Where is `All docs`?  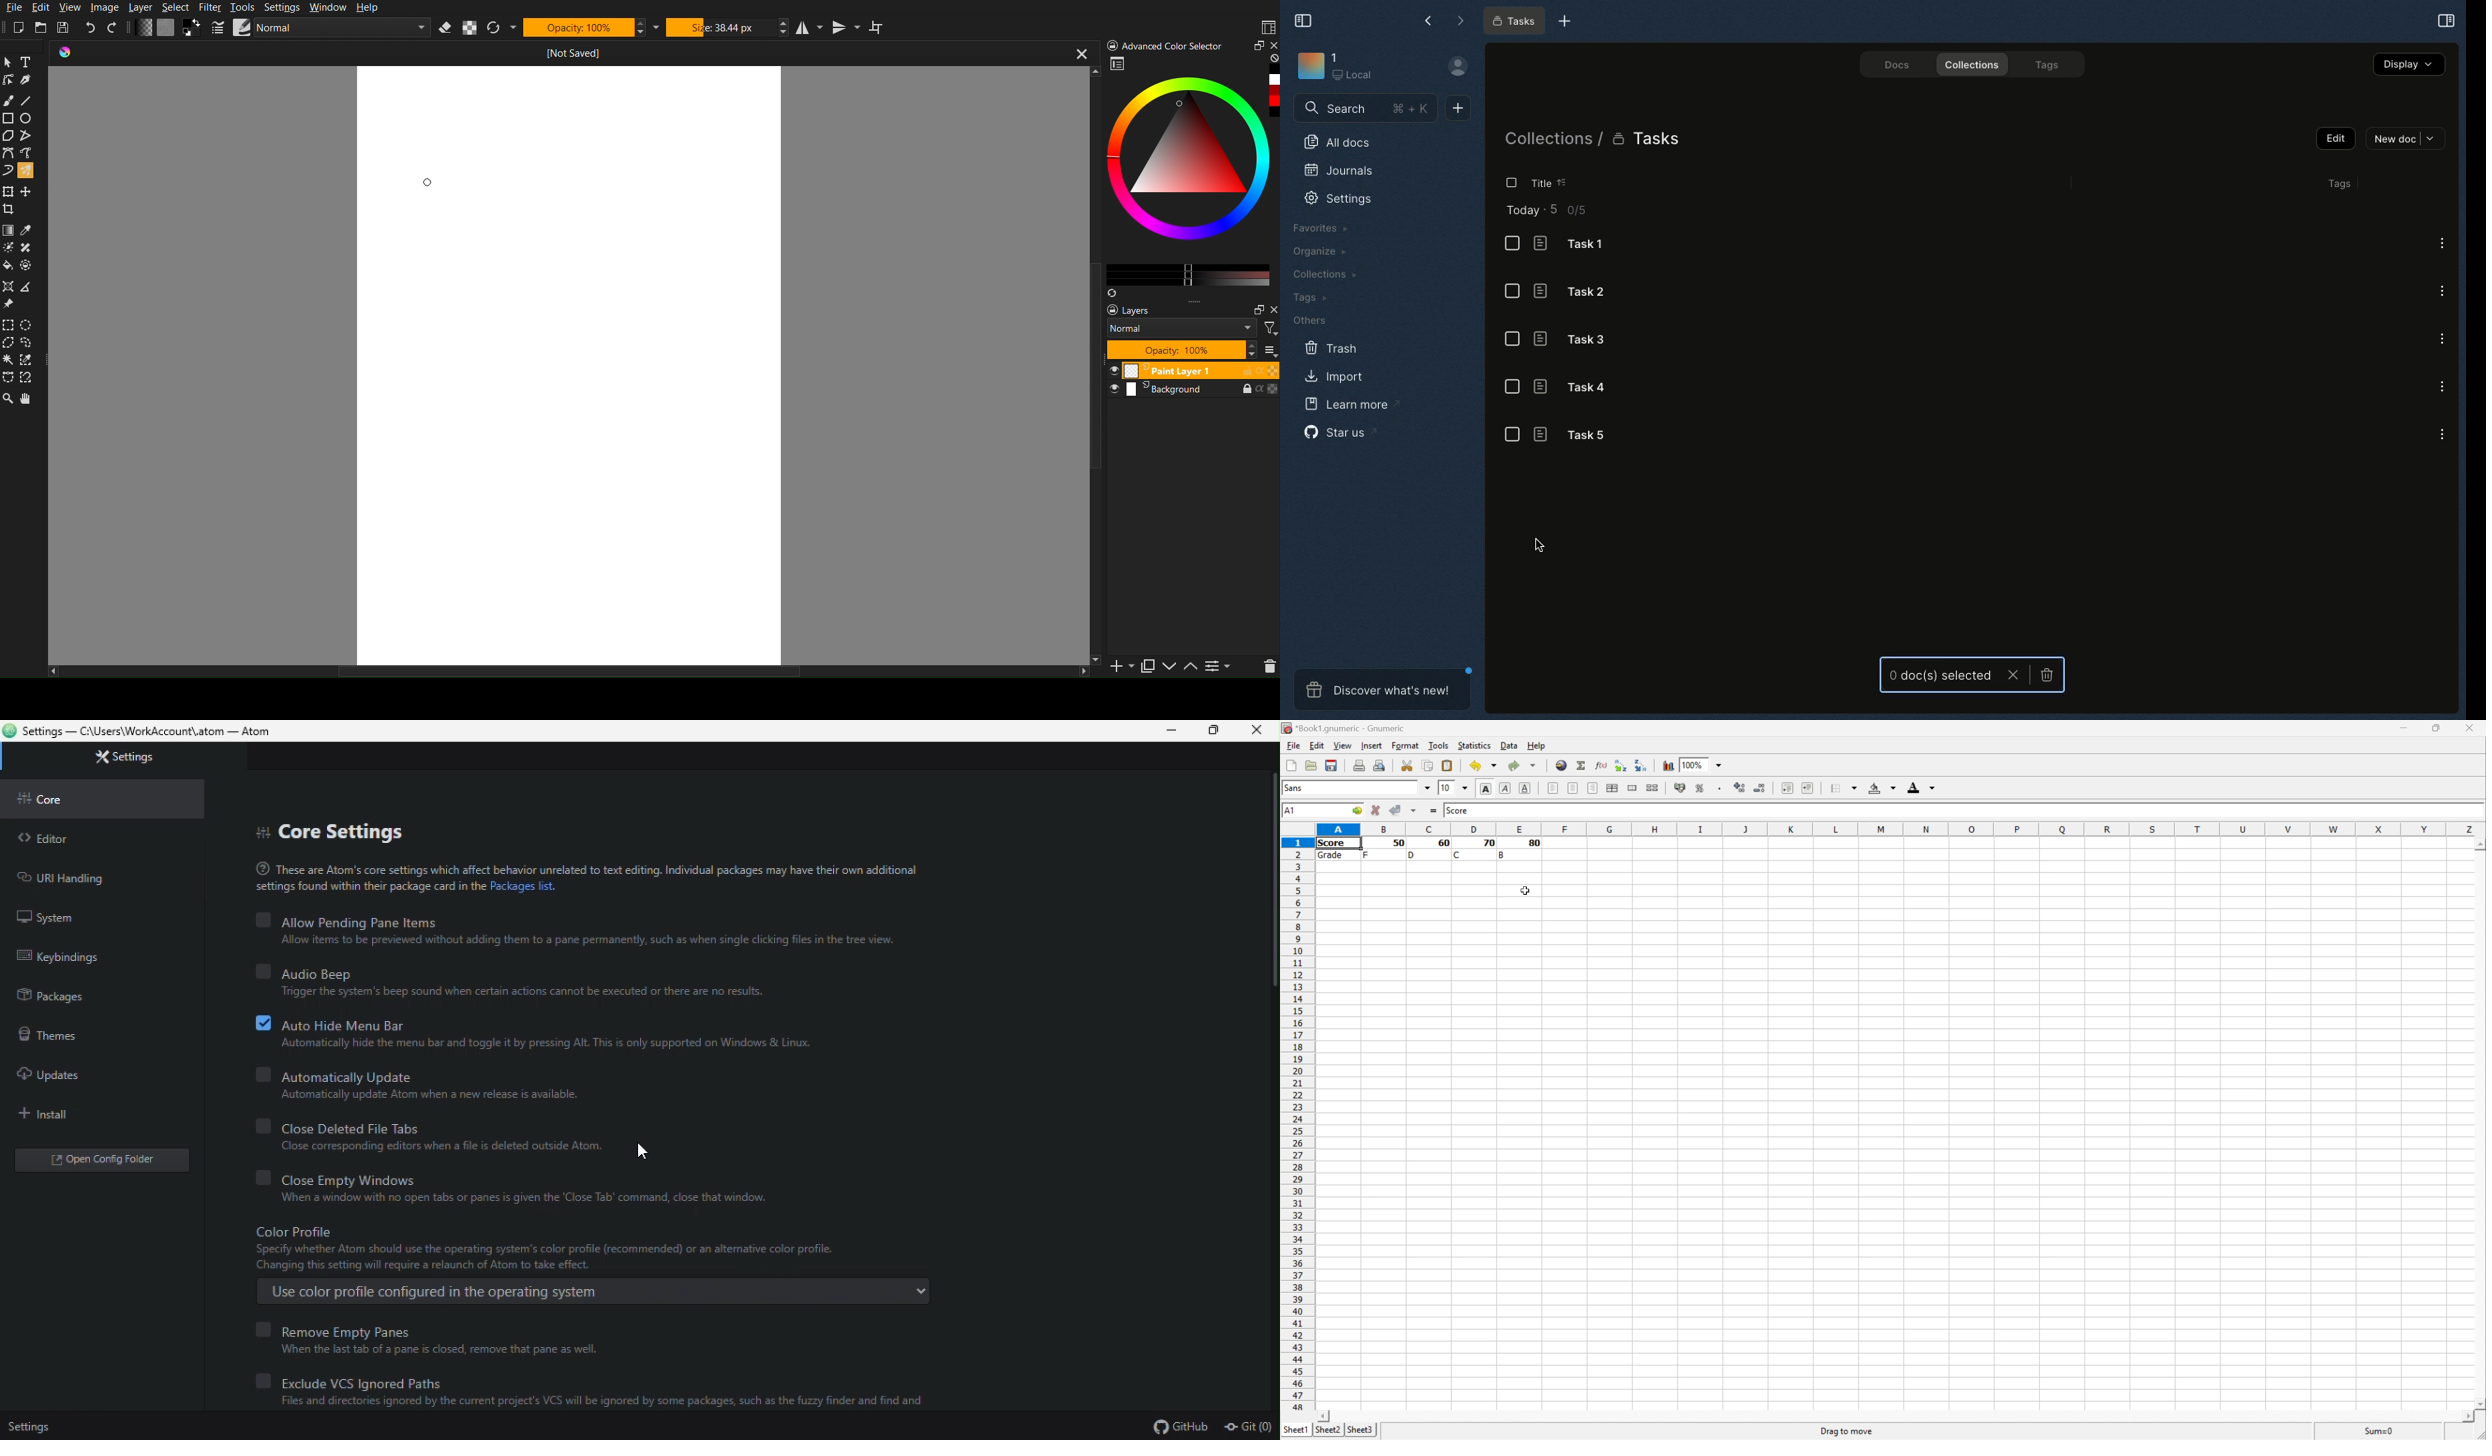
All docs is located at coordinates (1340, 142).